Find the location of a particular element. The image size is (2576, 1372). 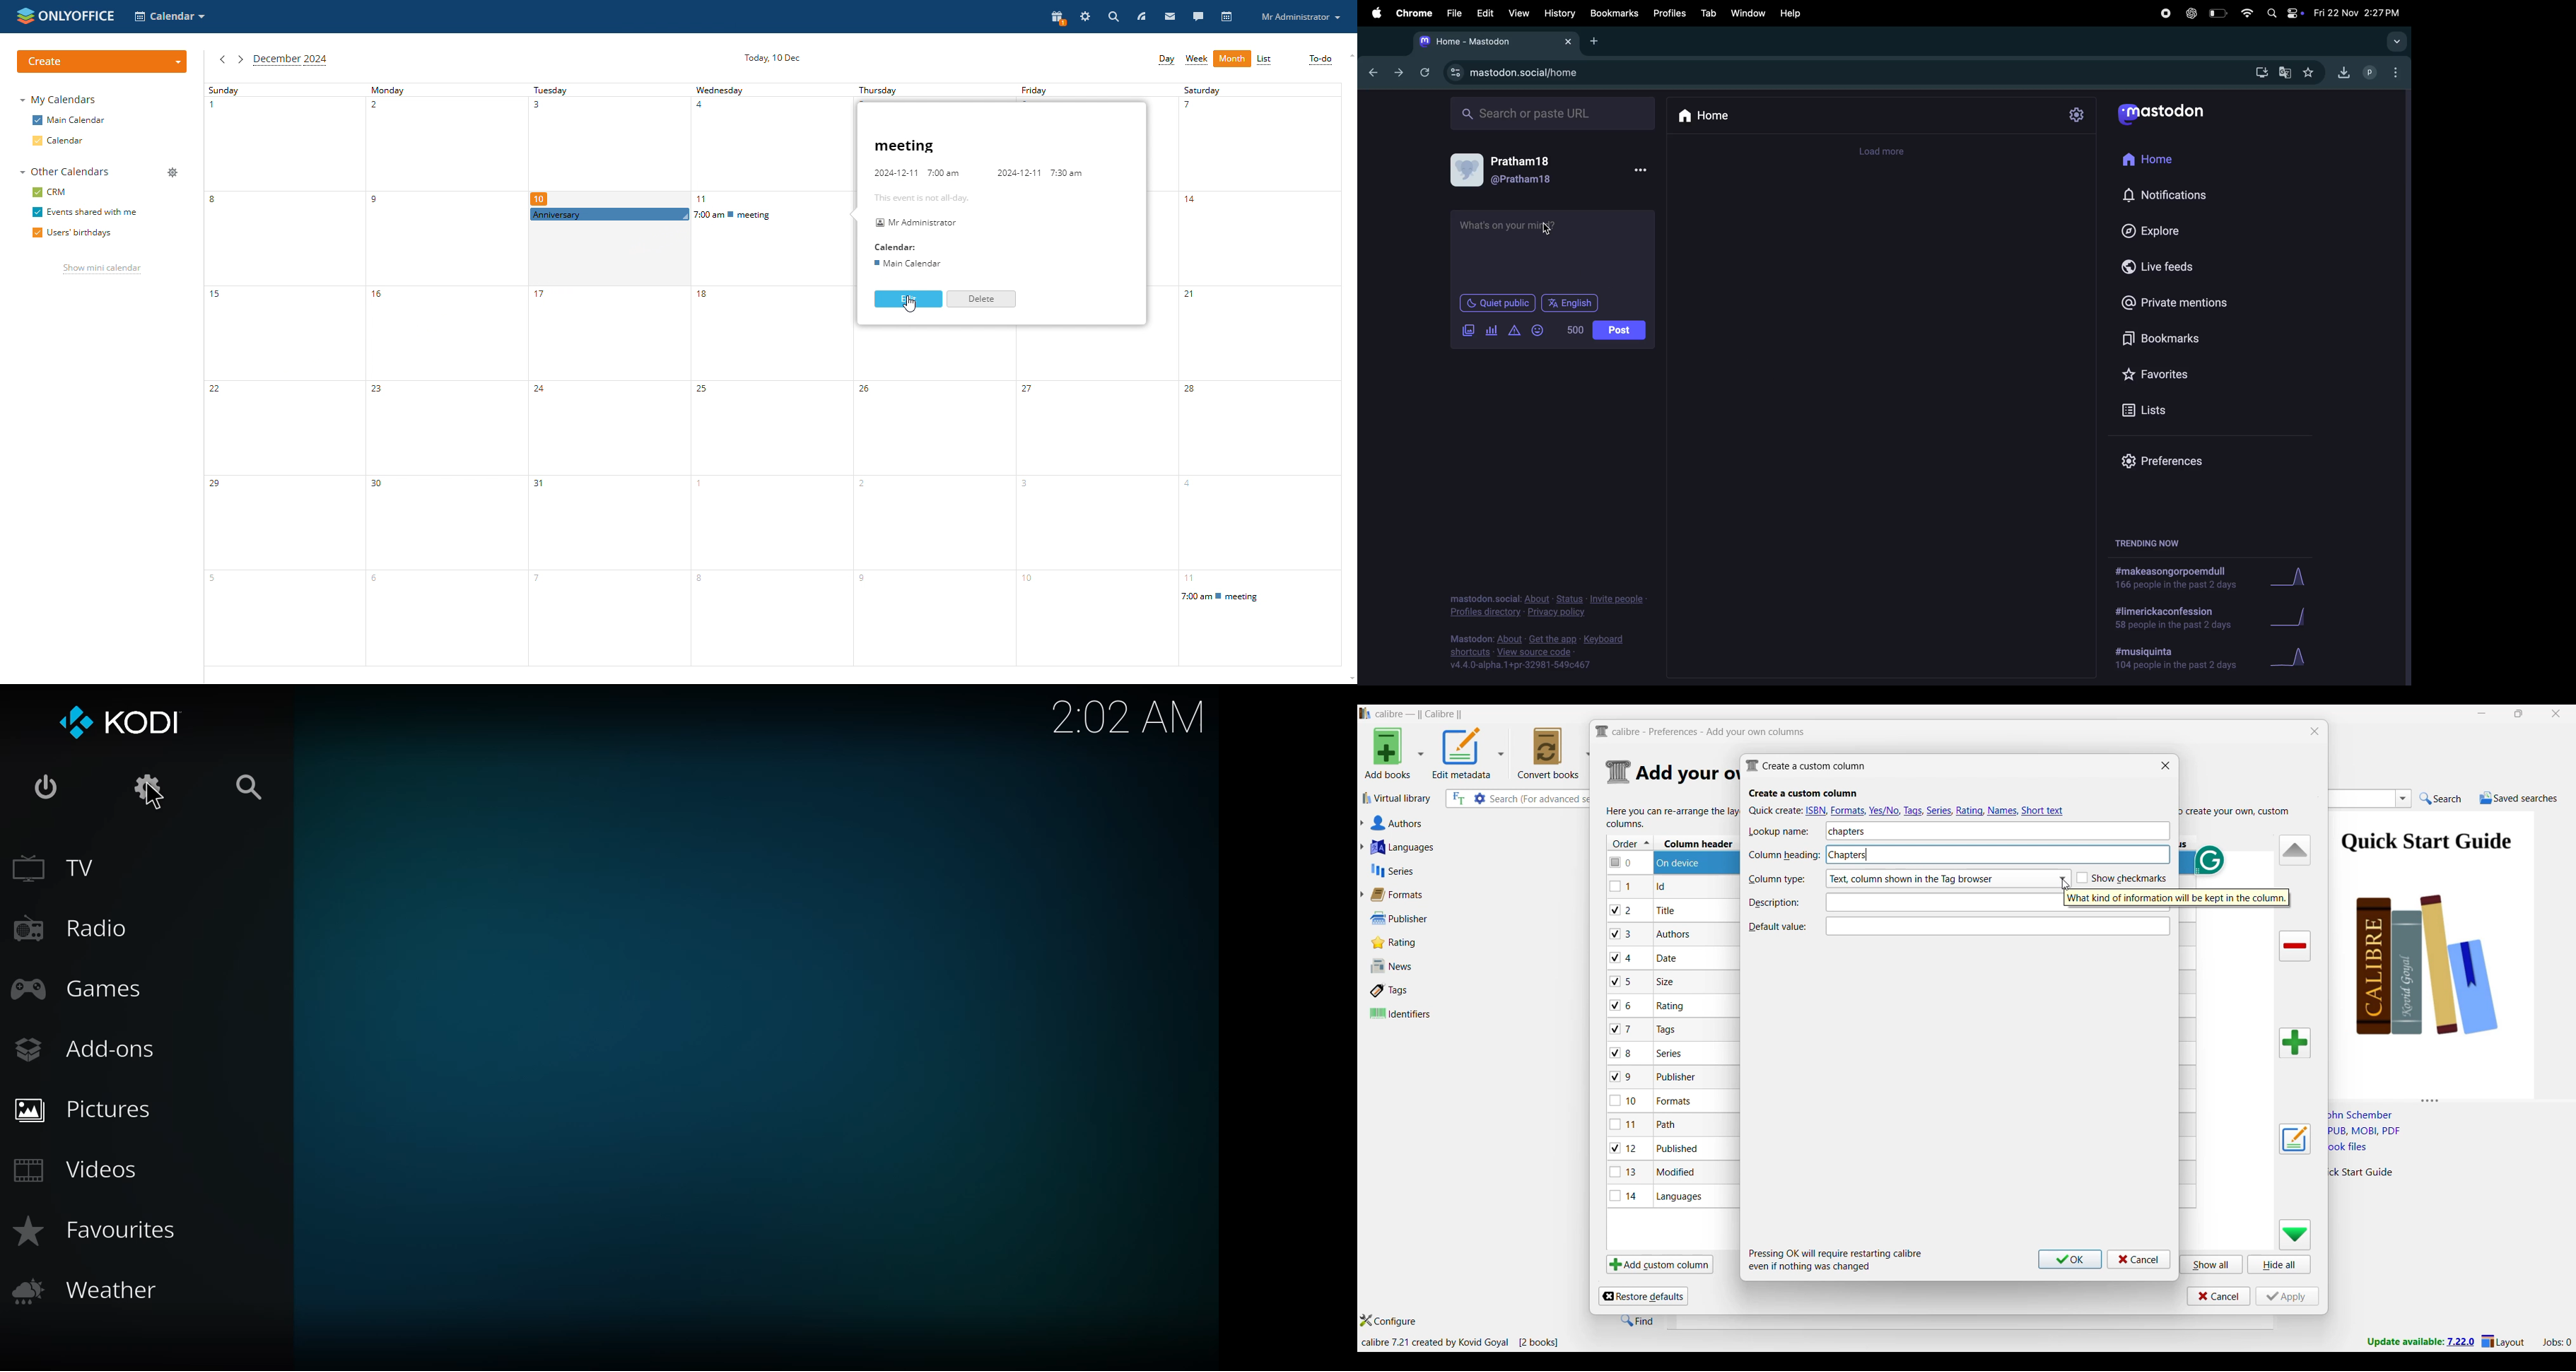

Cursor clicking on list options for Column type is located at coordinates (2066, 884).